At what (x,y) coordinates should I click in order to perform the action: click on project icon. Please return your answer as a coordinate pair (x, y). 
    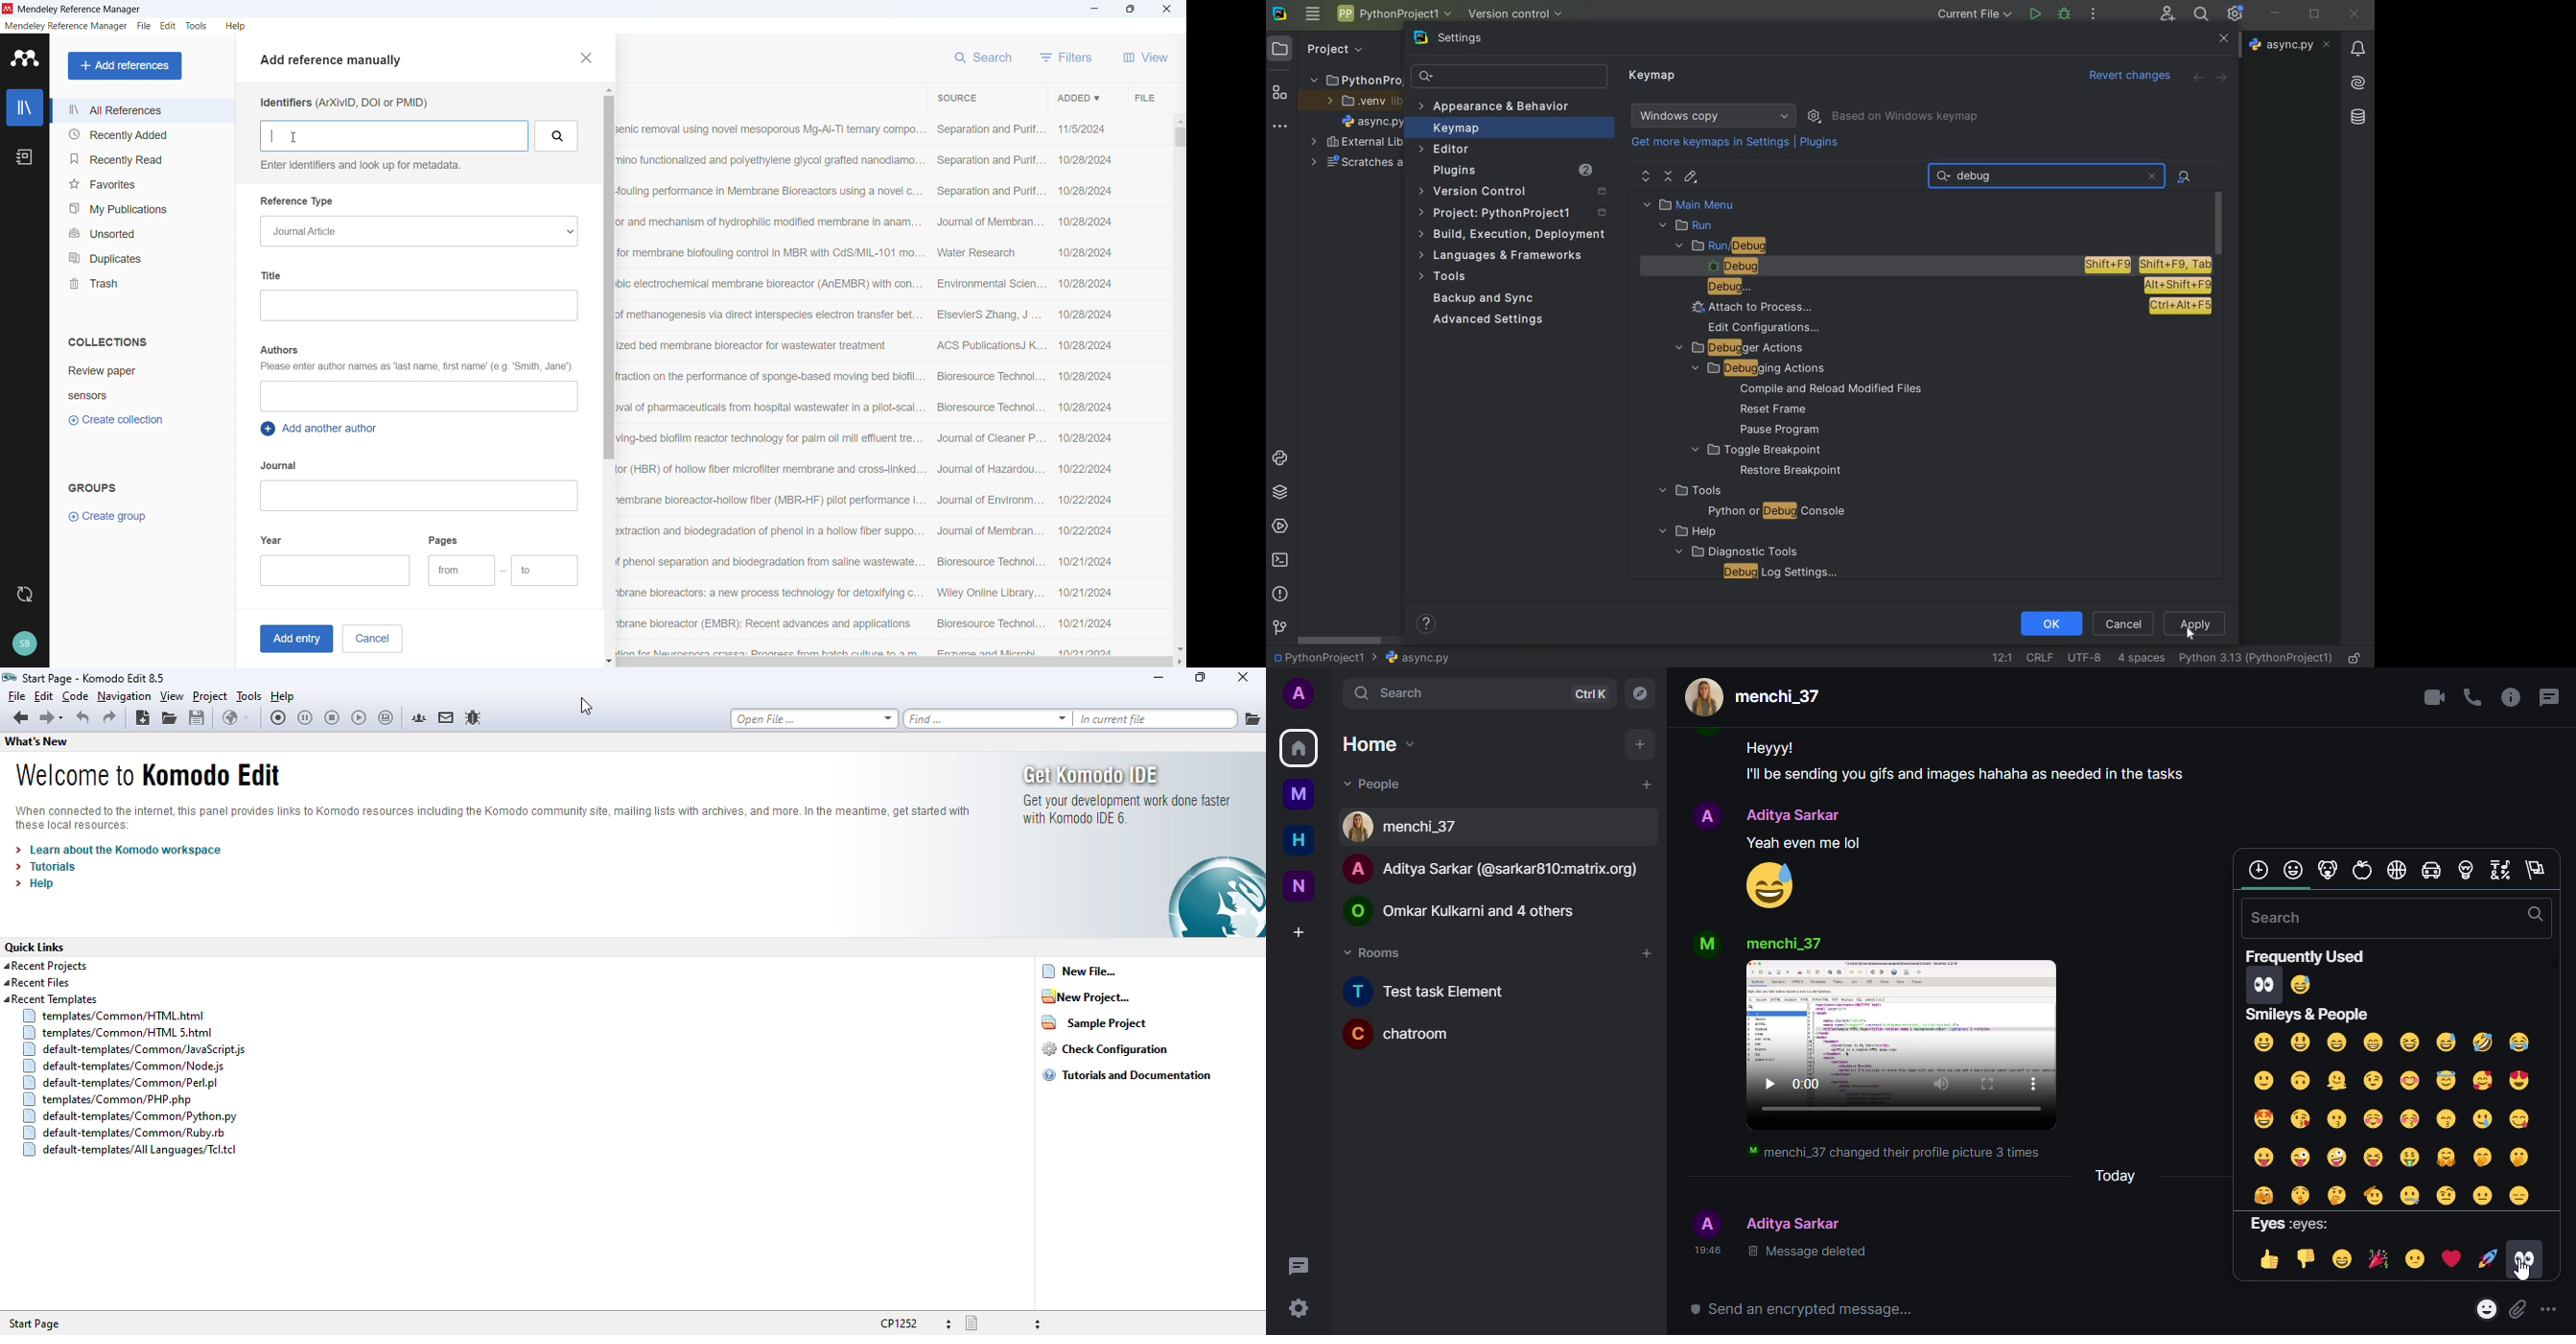
    Looking at the image, I should click on (1280, 48).